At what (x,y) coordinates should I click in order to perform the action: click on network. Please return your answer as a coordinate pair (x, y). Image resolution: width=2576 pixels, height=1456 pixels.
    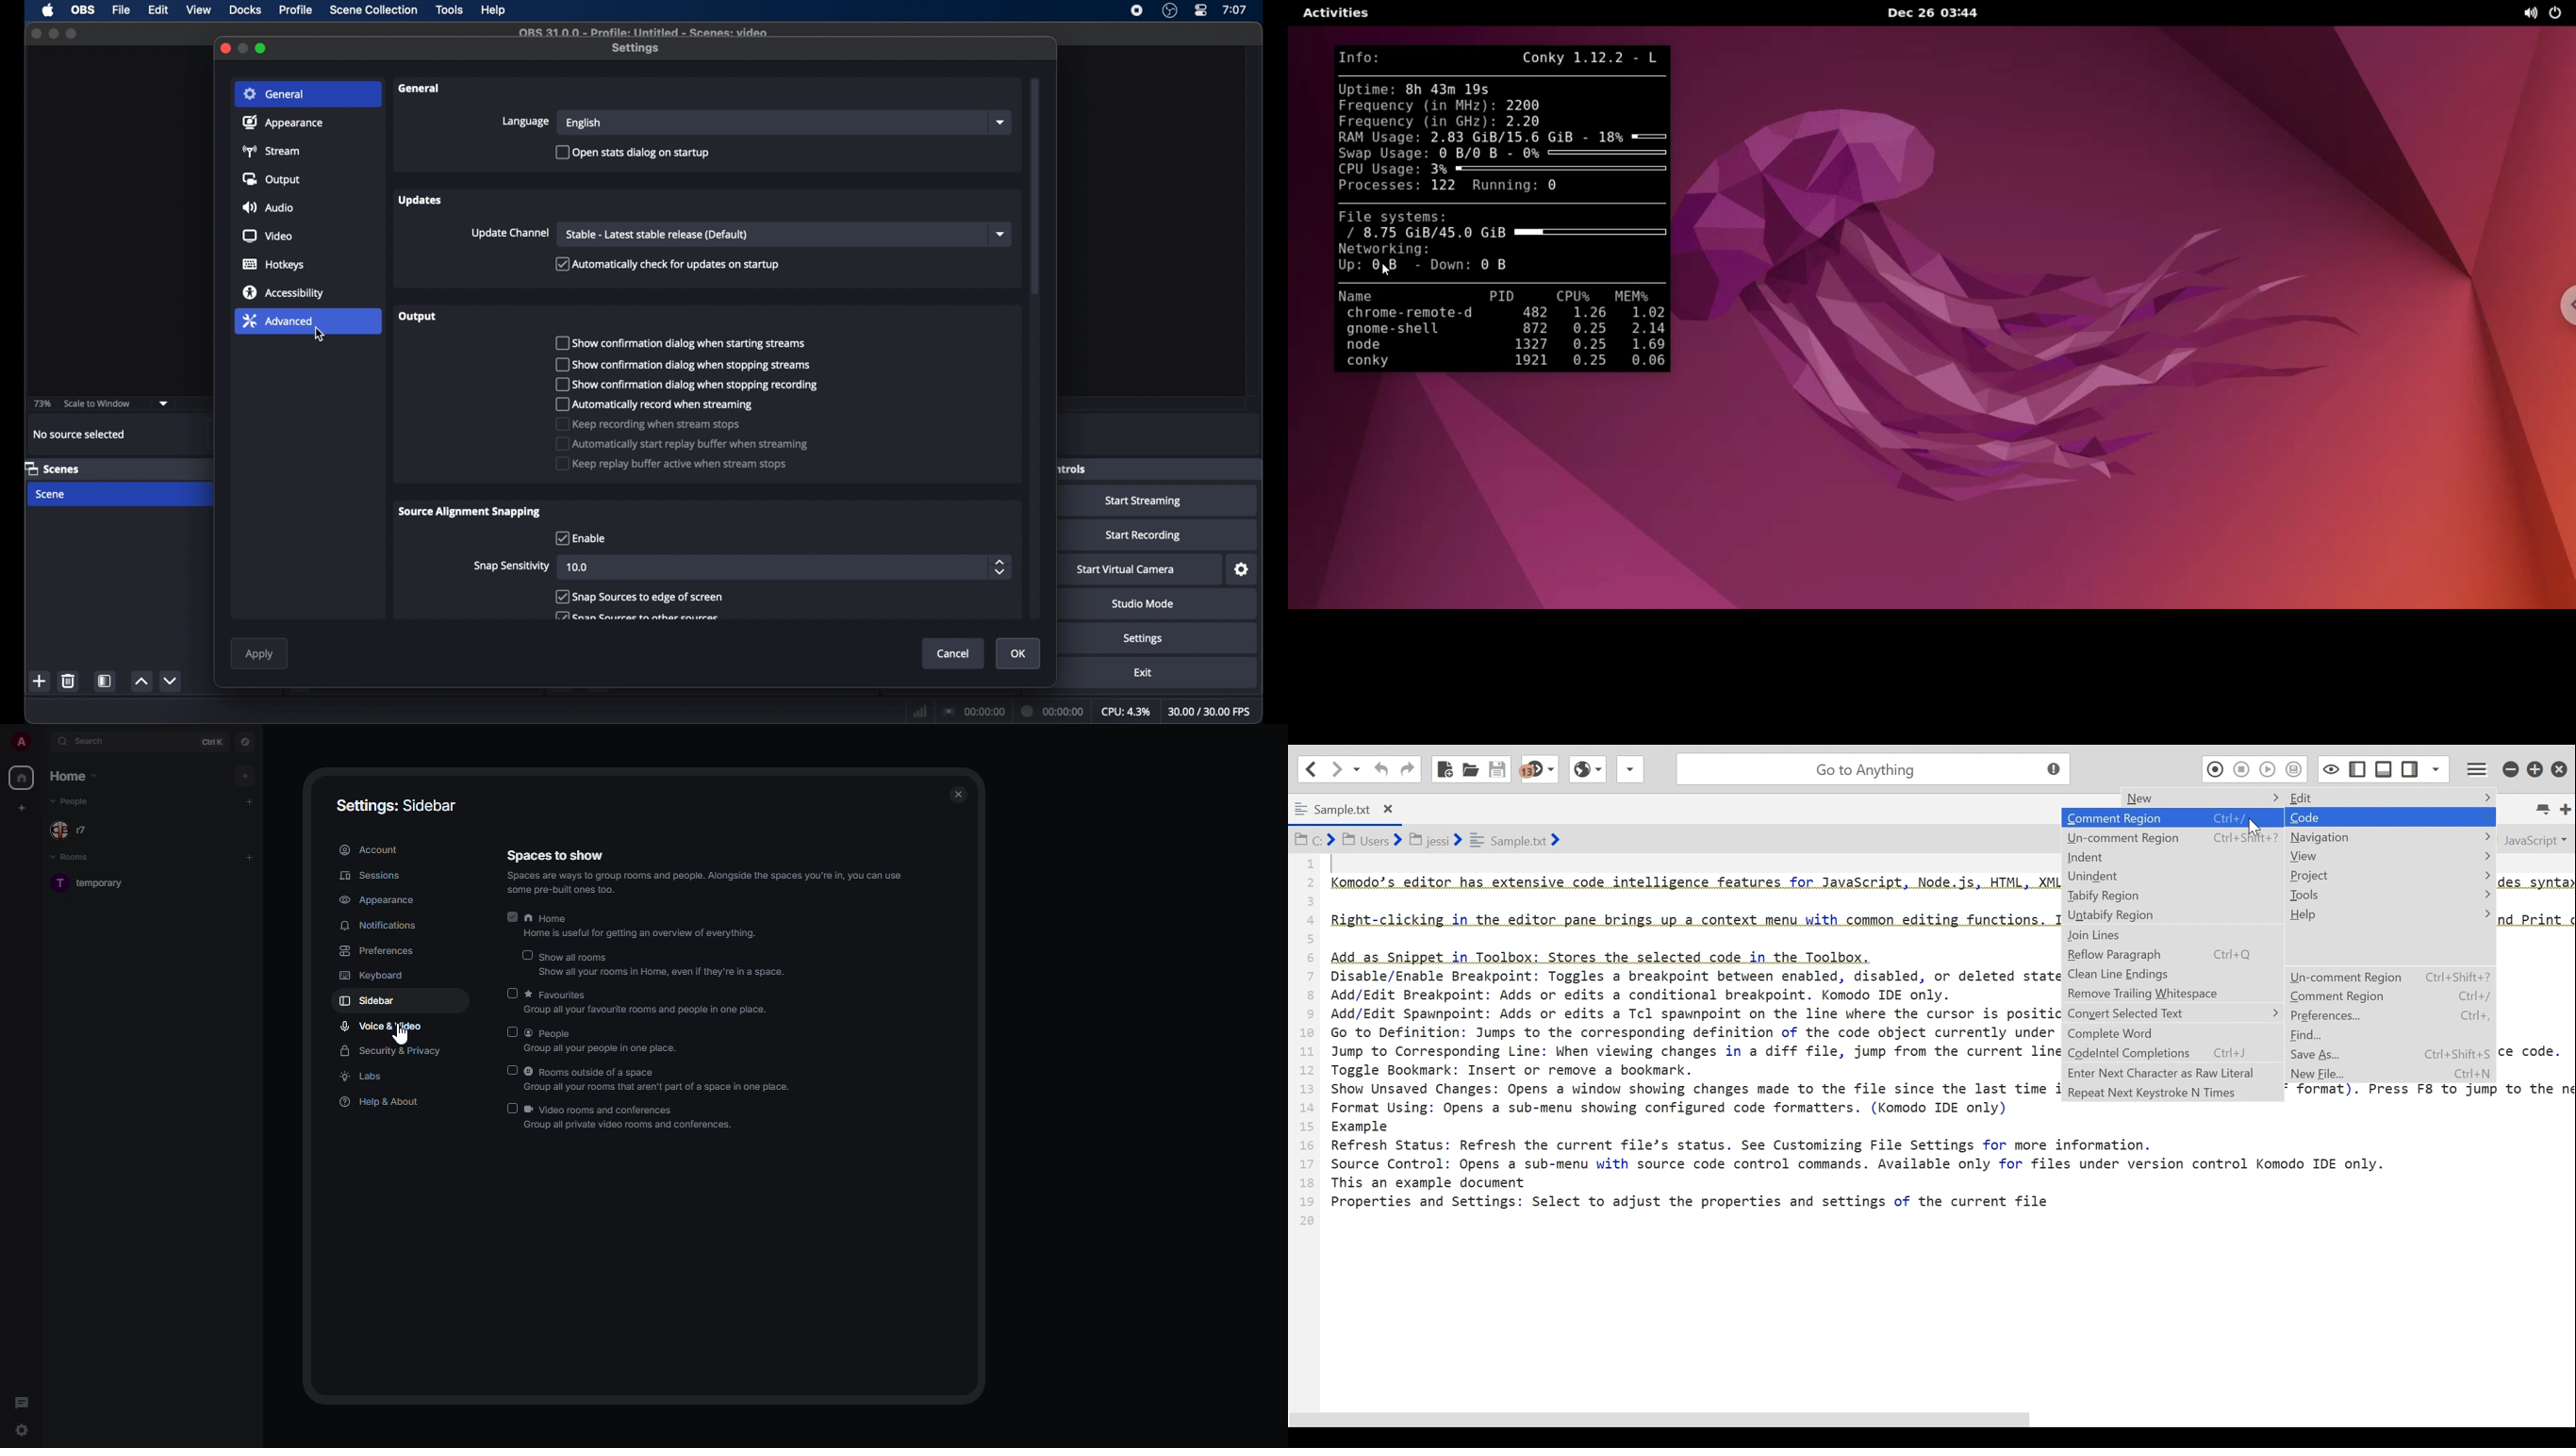
    Looking at the image, I should click on (921, 710).